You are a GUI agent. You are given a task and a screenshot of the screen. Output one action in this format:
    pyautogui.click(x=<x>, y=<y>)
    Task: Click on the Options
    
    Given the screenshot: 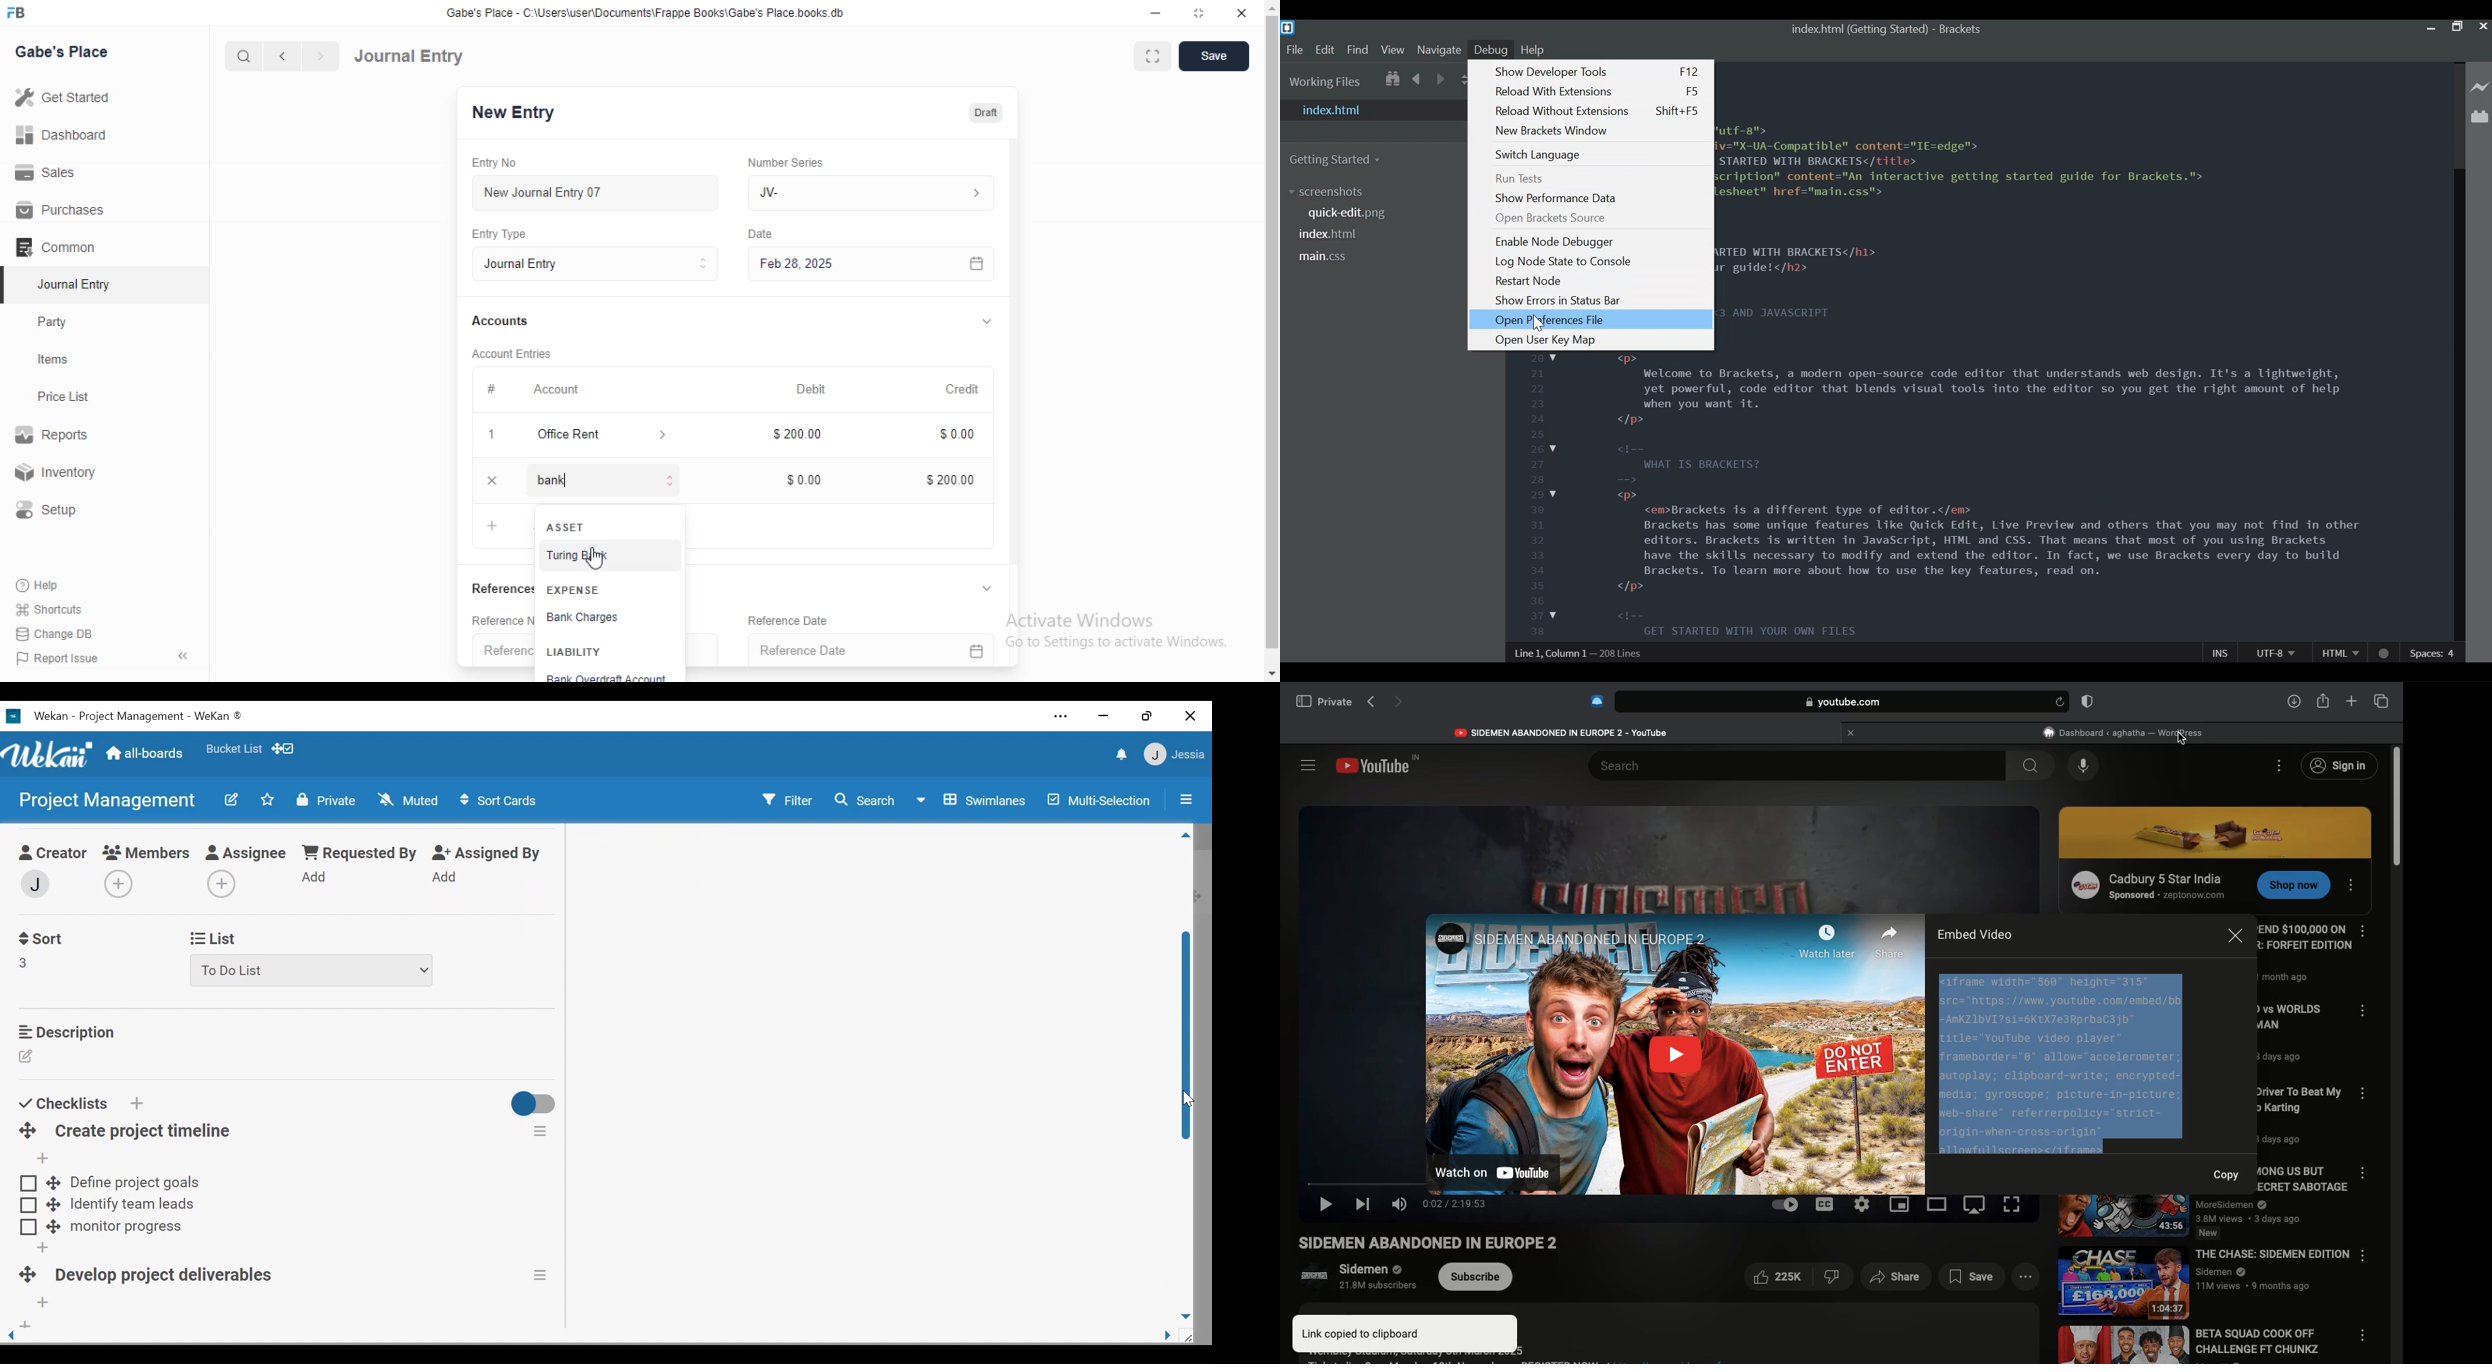 What is the action you would take?
    pyautogui.click(x=2281, y=765)
    